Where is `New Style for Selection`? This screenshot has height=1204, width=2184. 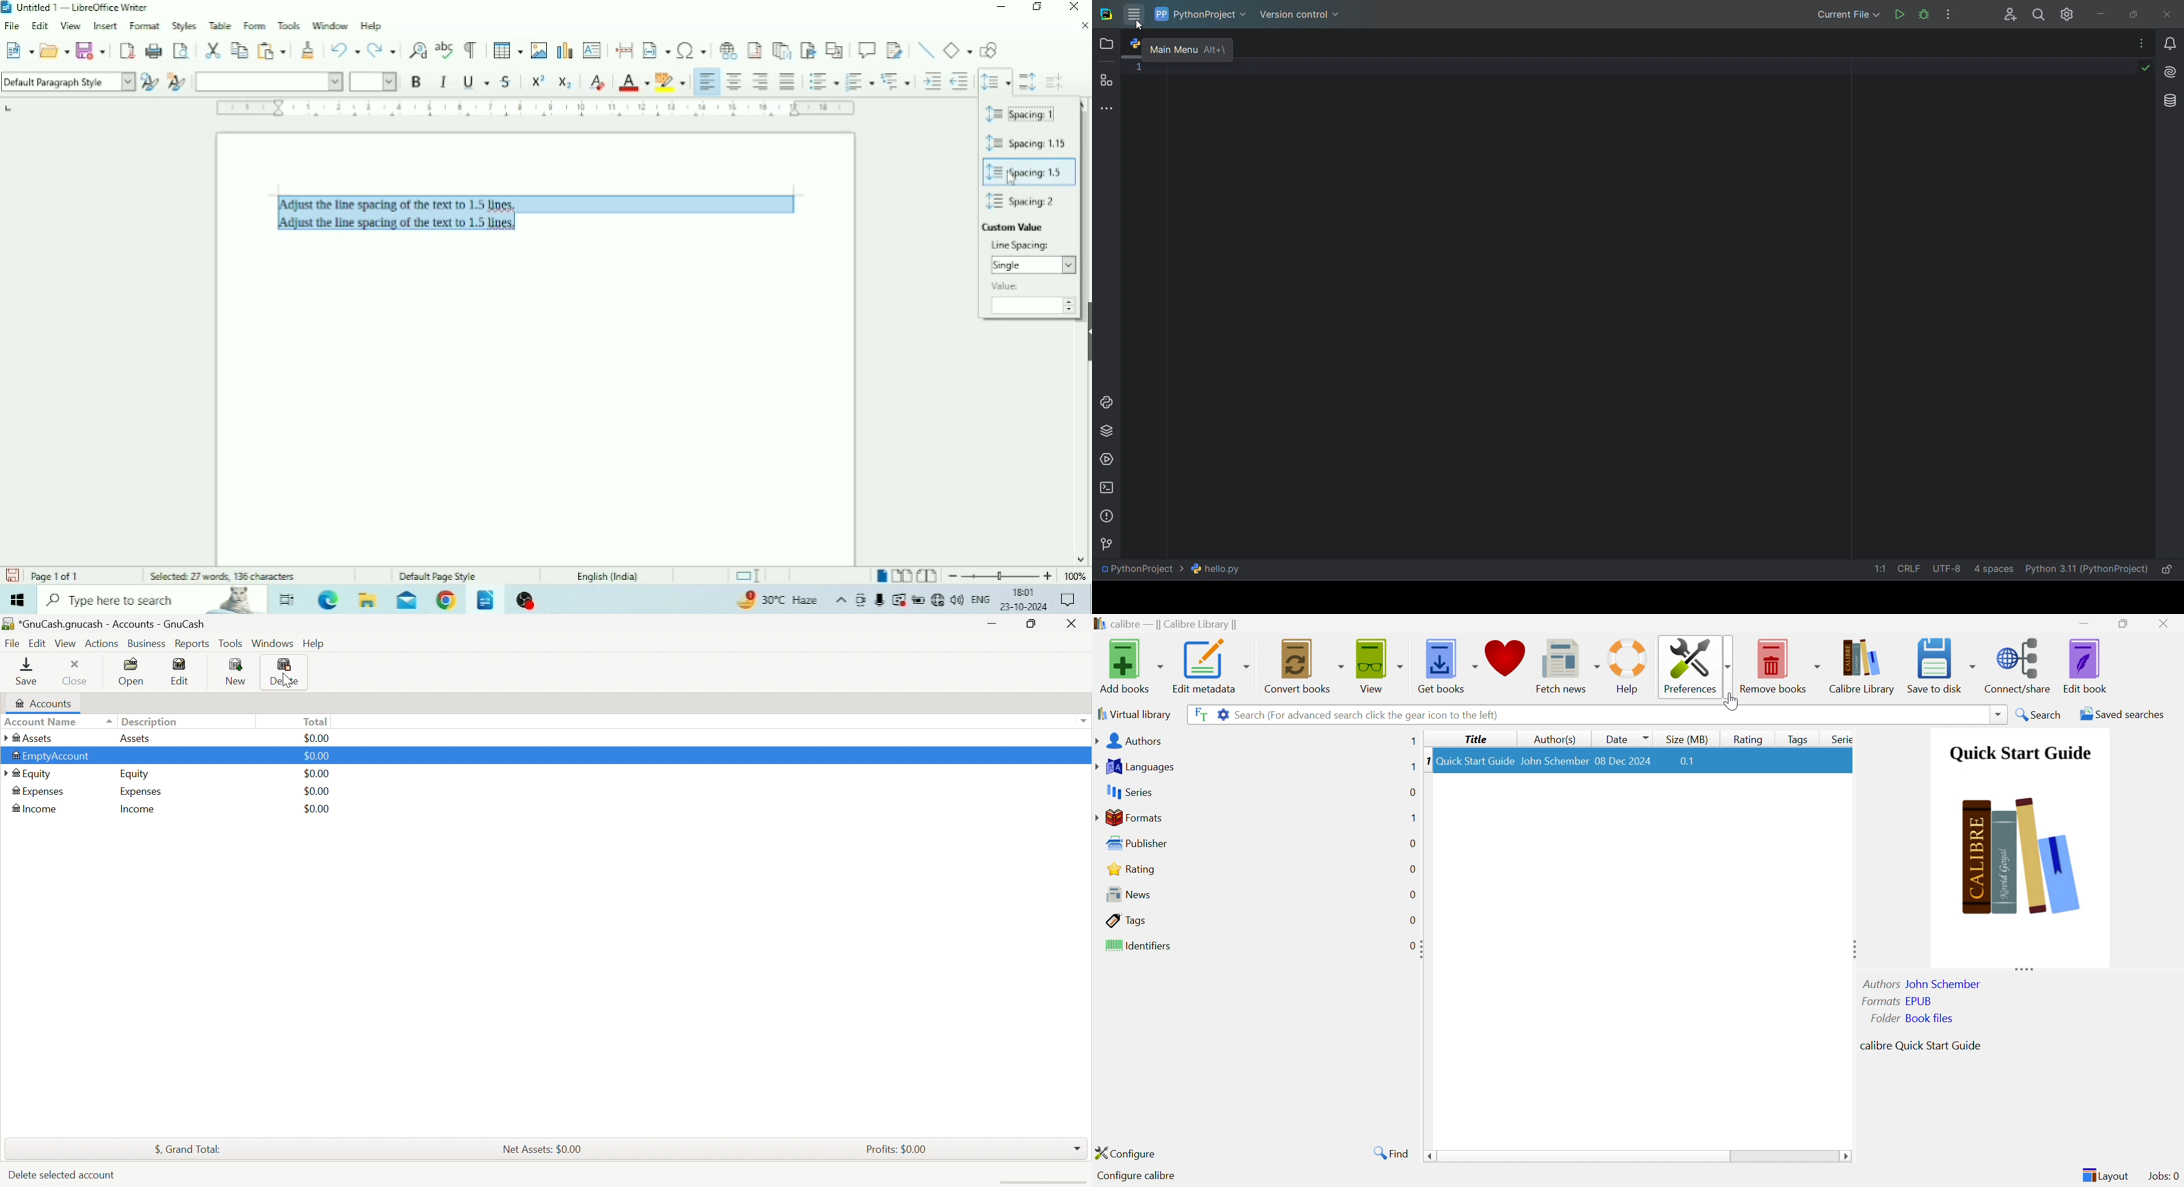
New Style for Selection is located at coordinates (176, 79).